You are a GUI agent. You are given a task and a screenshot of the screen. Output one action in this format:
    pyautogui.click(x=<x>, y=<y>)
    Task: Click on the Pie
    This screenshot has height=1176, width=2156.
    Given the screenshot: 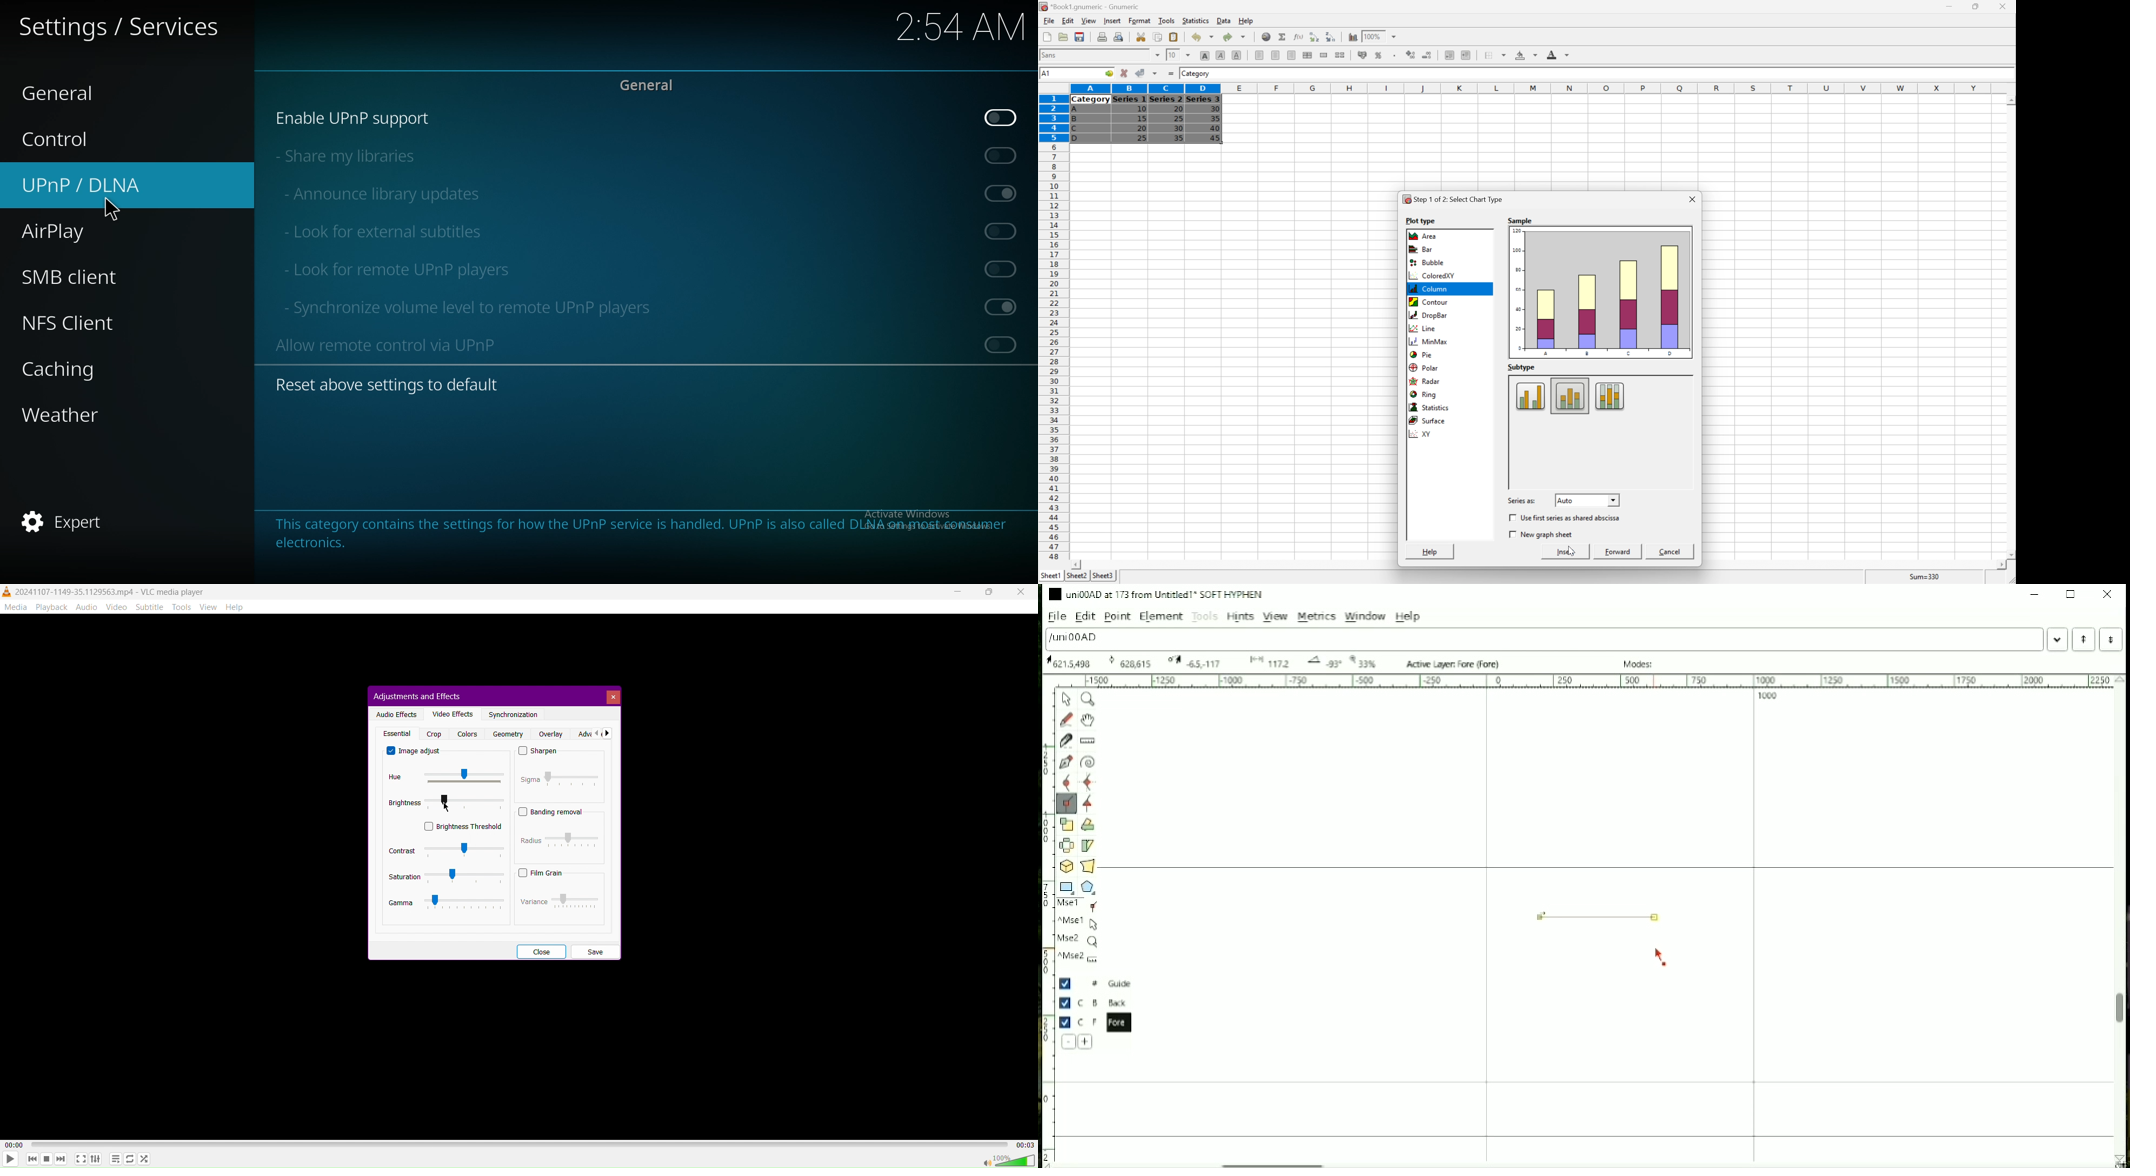 What is the action you would take?
    pyautogui.click(x=1421, y=355)
    